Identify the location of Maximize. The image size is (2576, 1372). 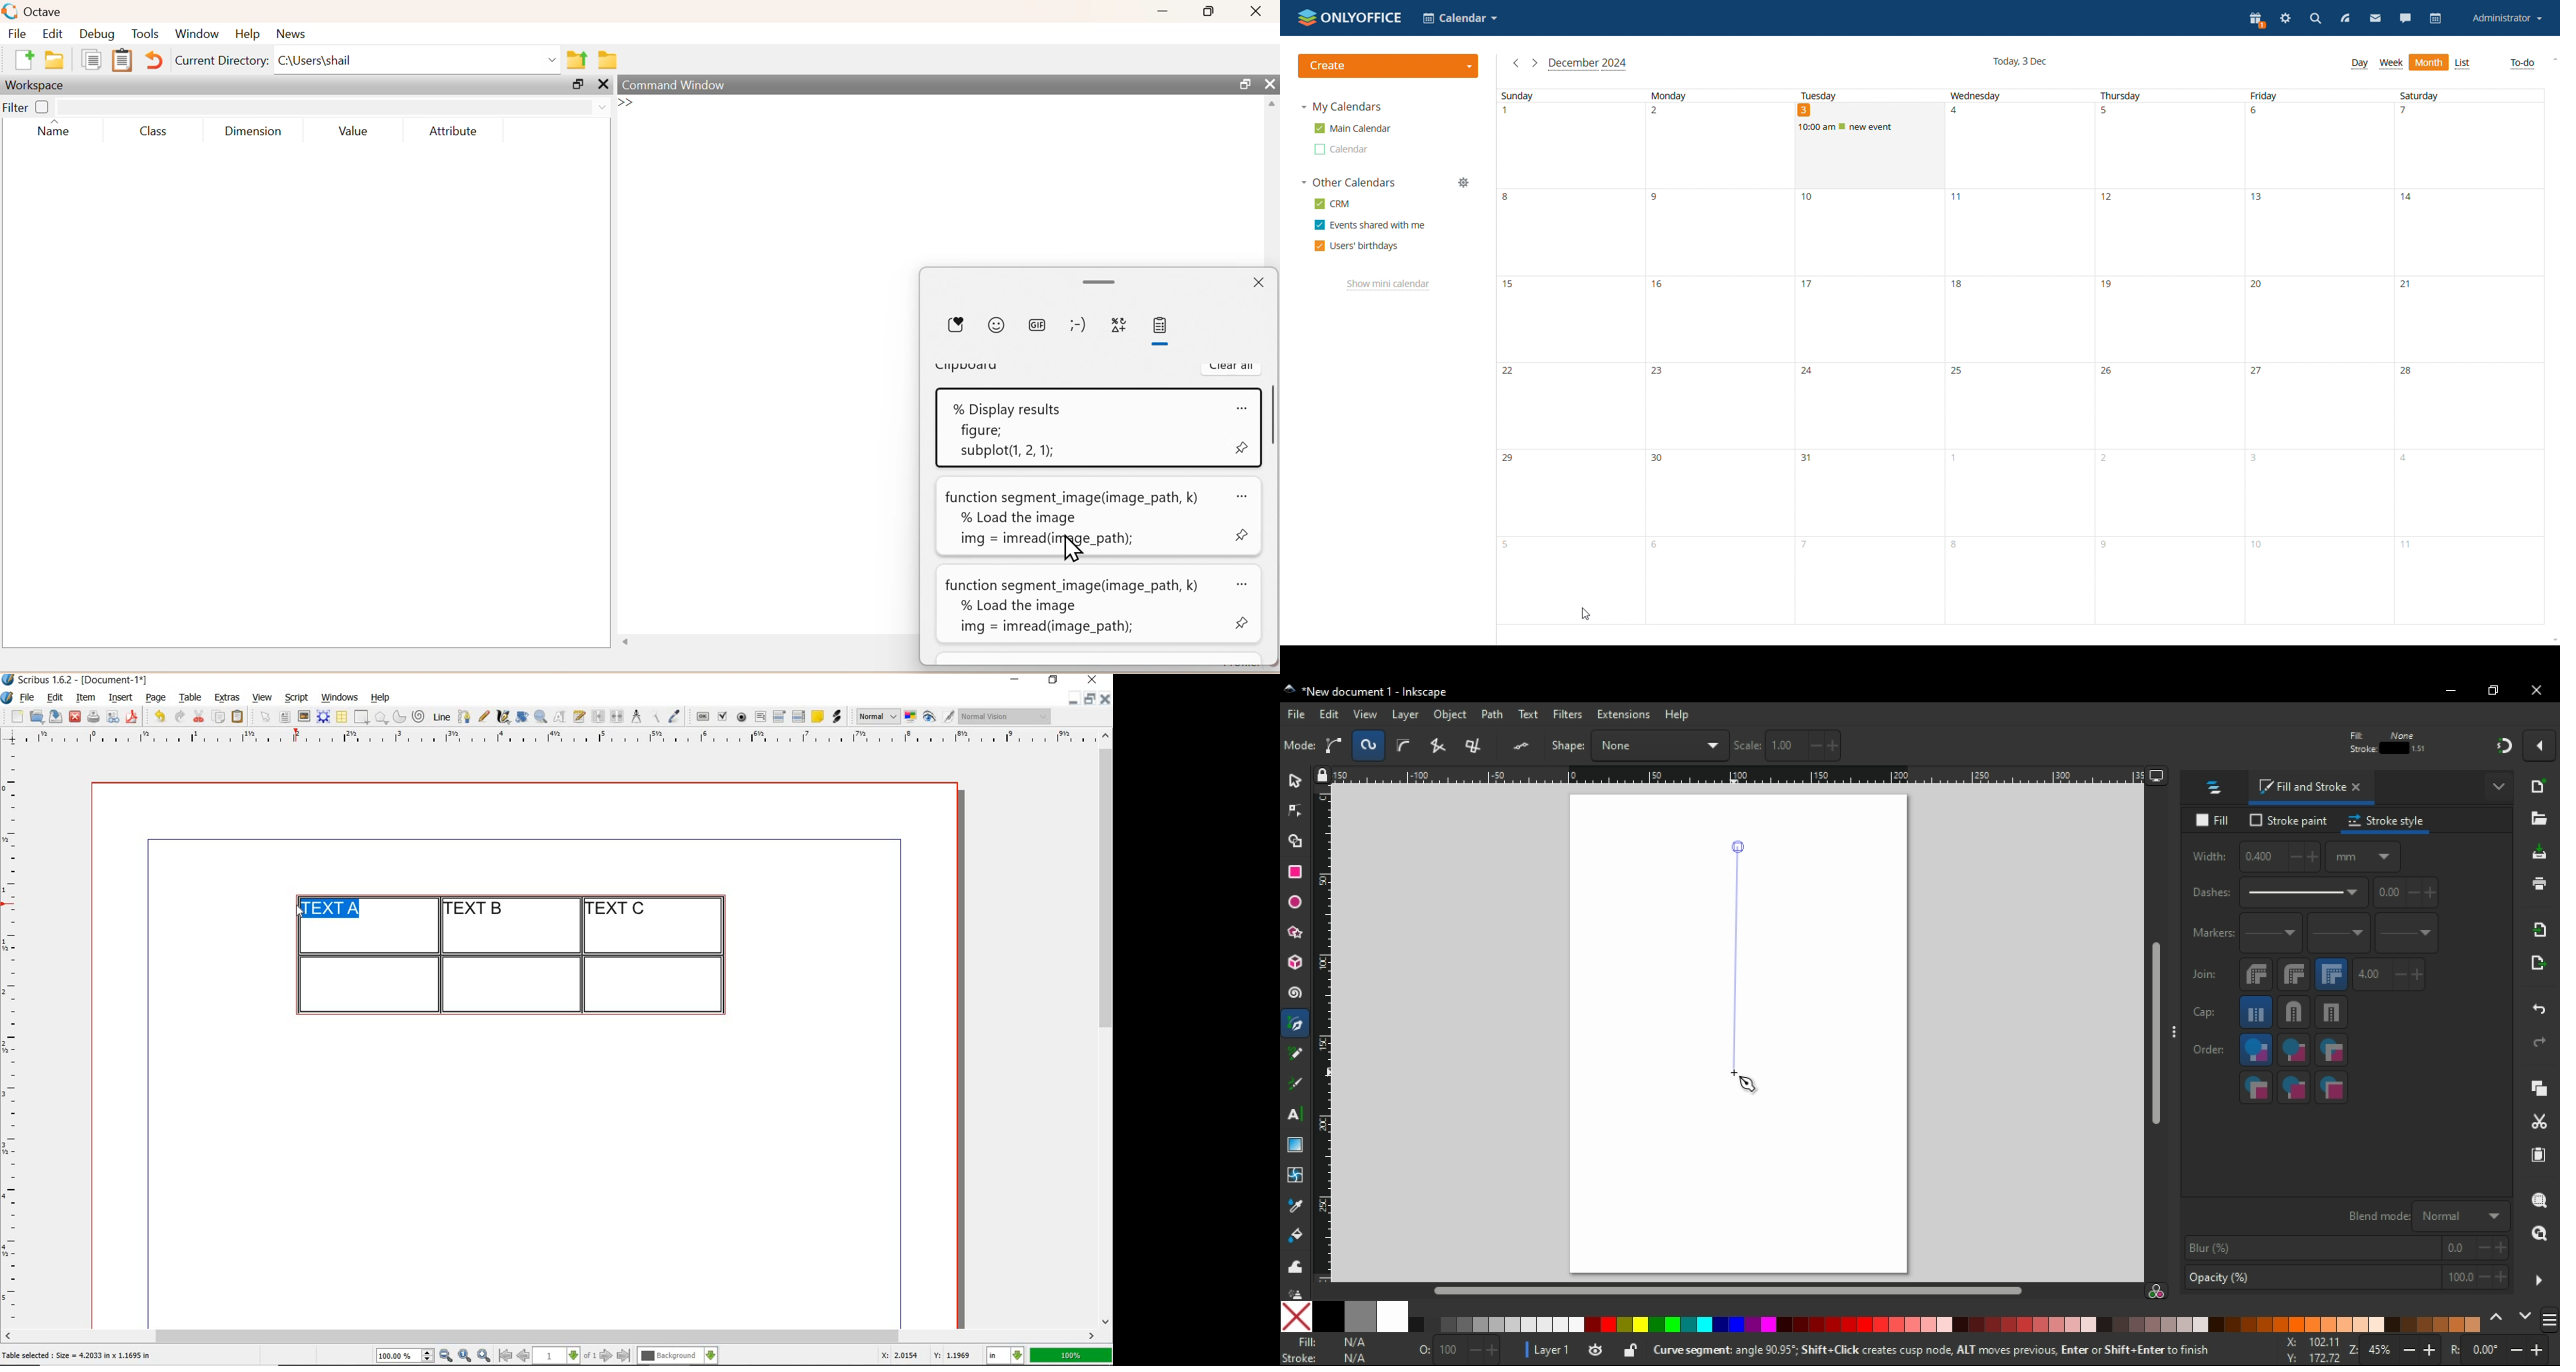
(1243, 84).